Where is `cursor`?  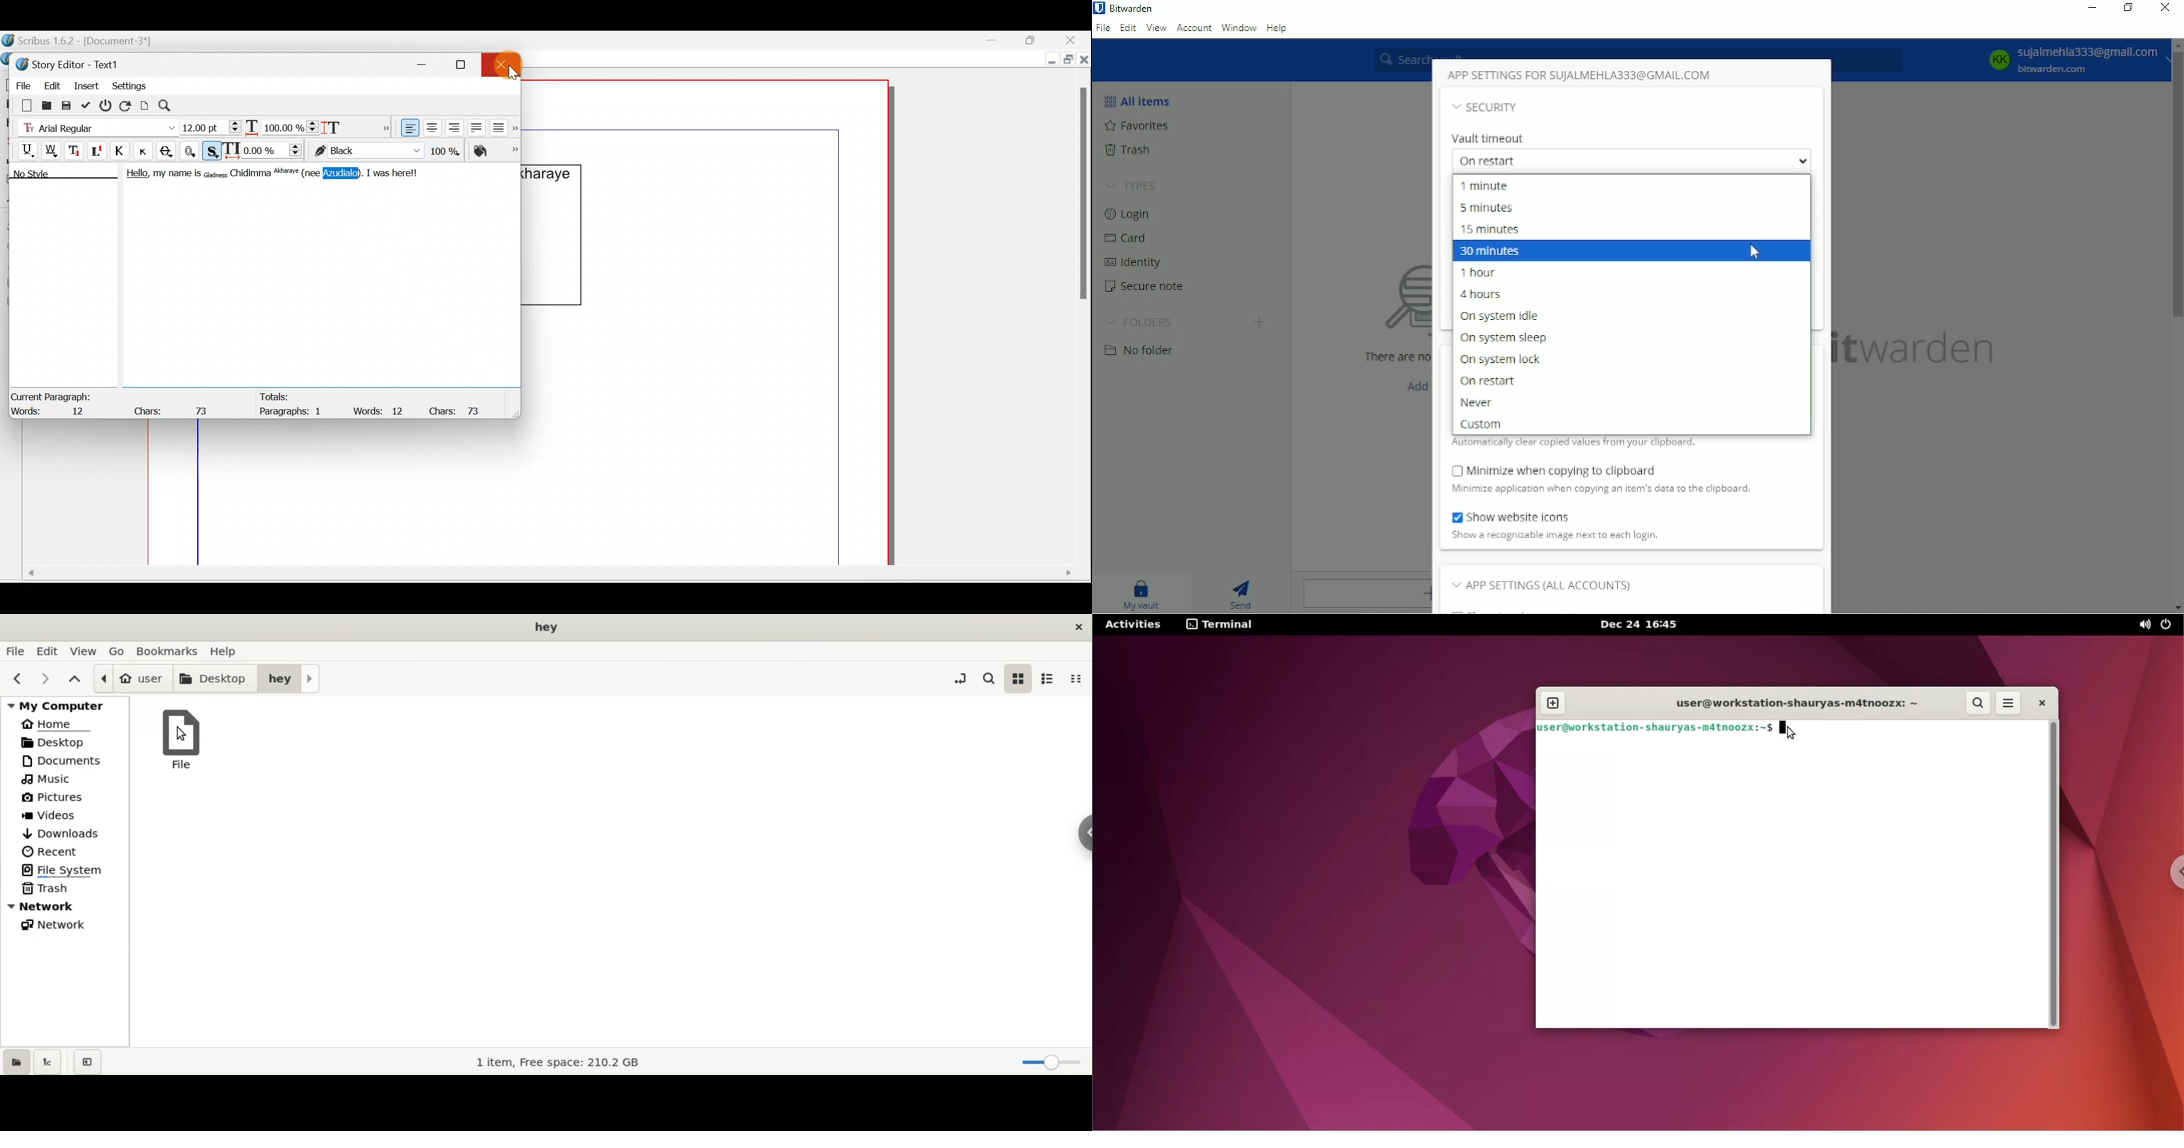 cursor is located at coordinates (1754, 251).